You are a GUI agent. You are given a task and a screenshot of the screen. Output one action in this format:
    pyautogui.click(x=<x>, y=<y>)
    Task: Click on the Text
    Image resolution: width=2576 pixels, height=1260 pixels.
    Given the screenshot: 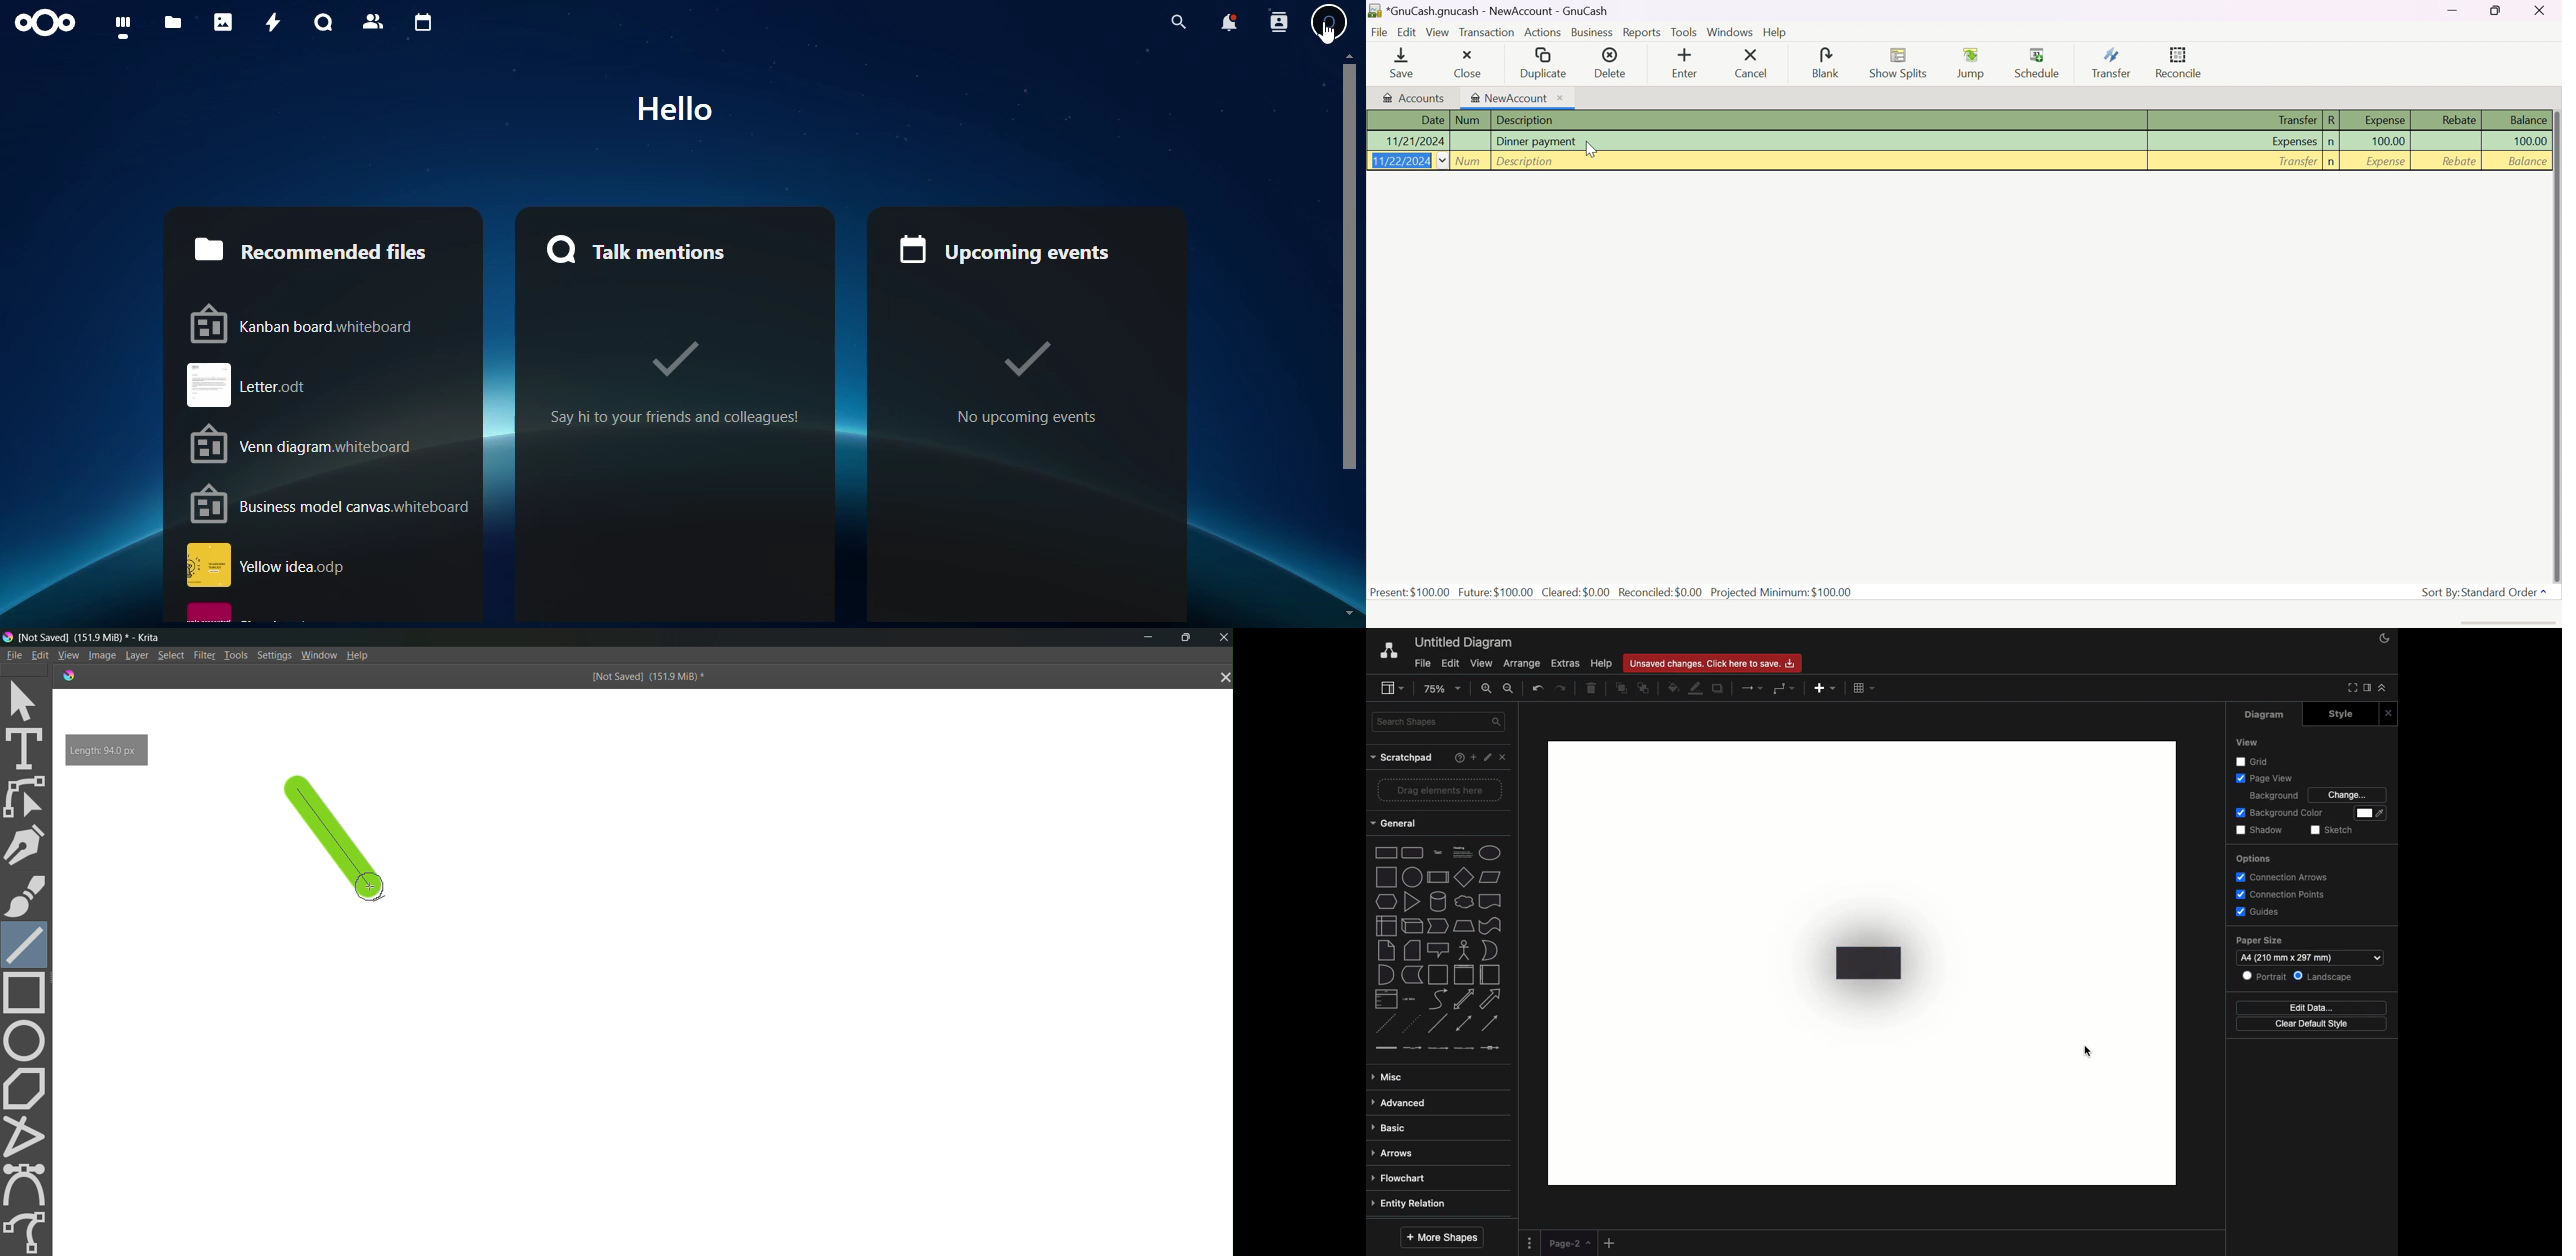 What is the action you would take?
    pyautogui.click(x=1438, y=853)
    